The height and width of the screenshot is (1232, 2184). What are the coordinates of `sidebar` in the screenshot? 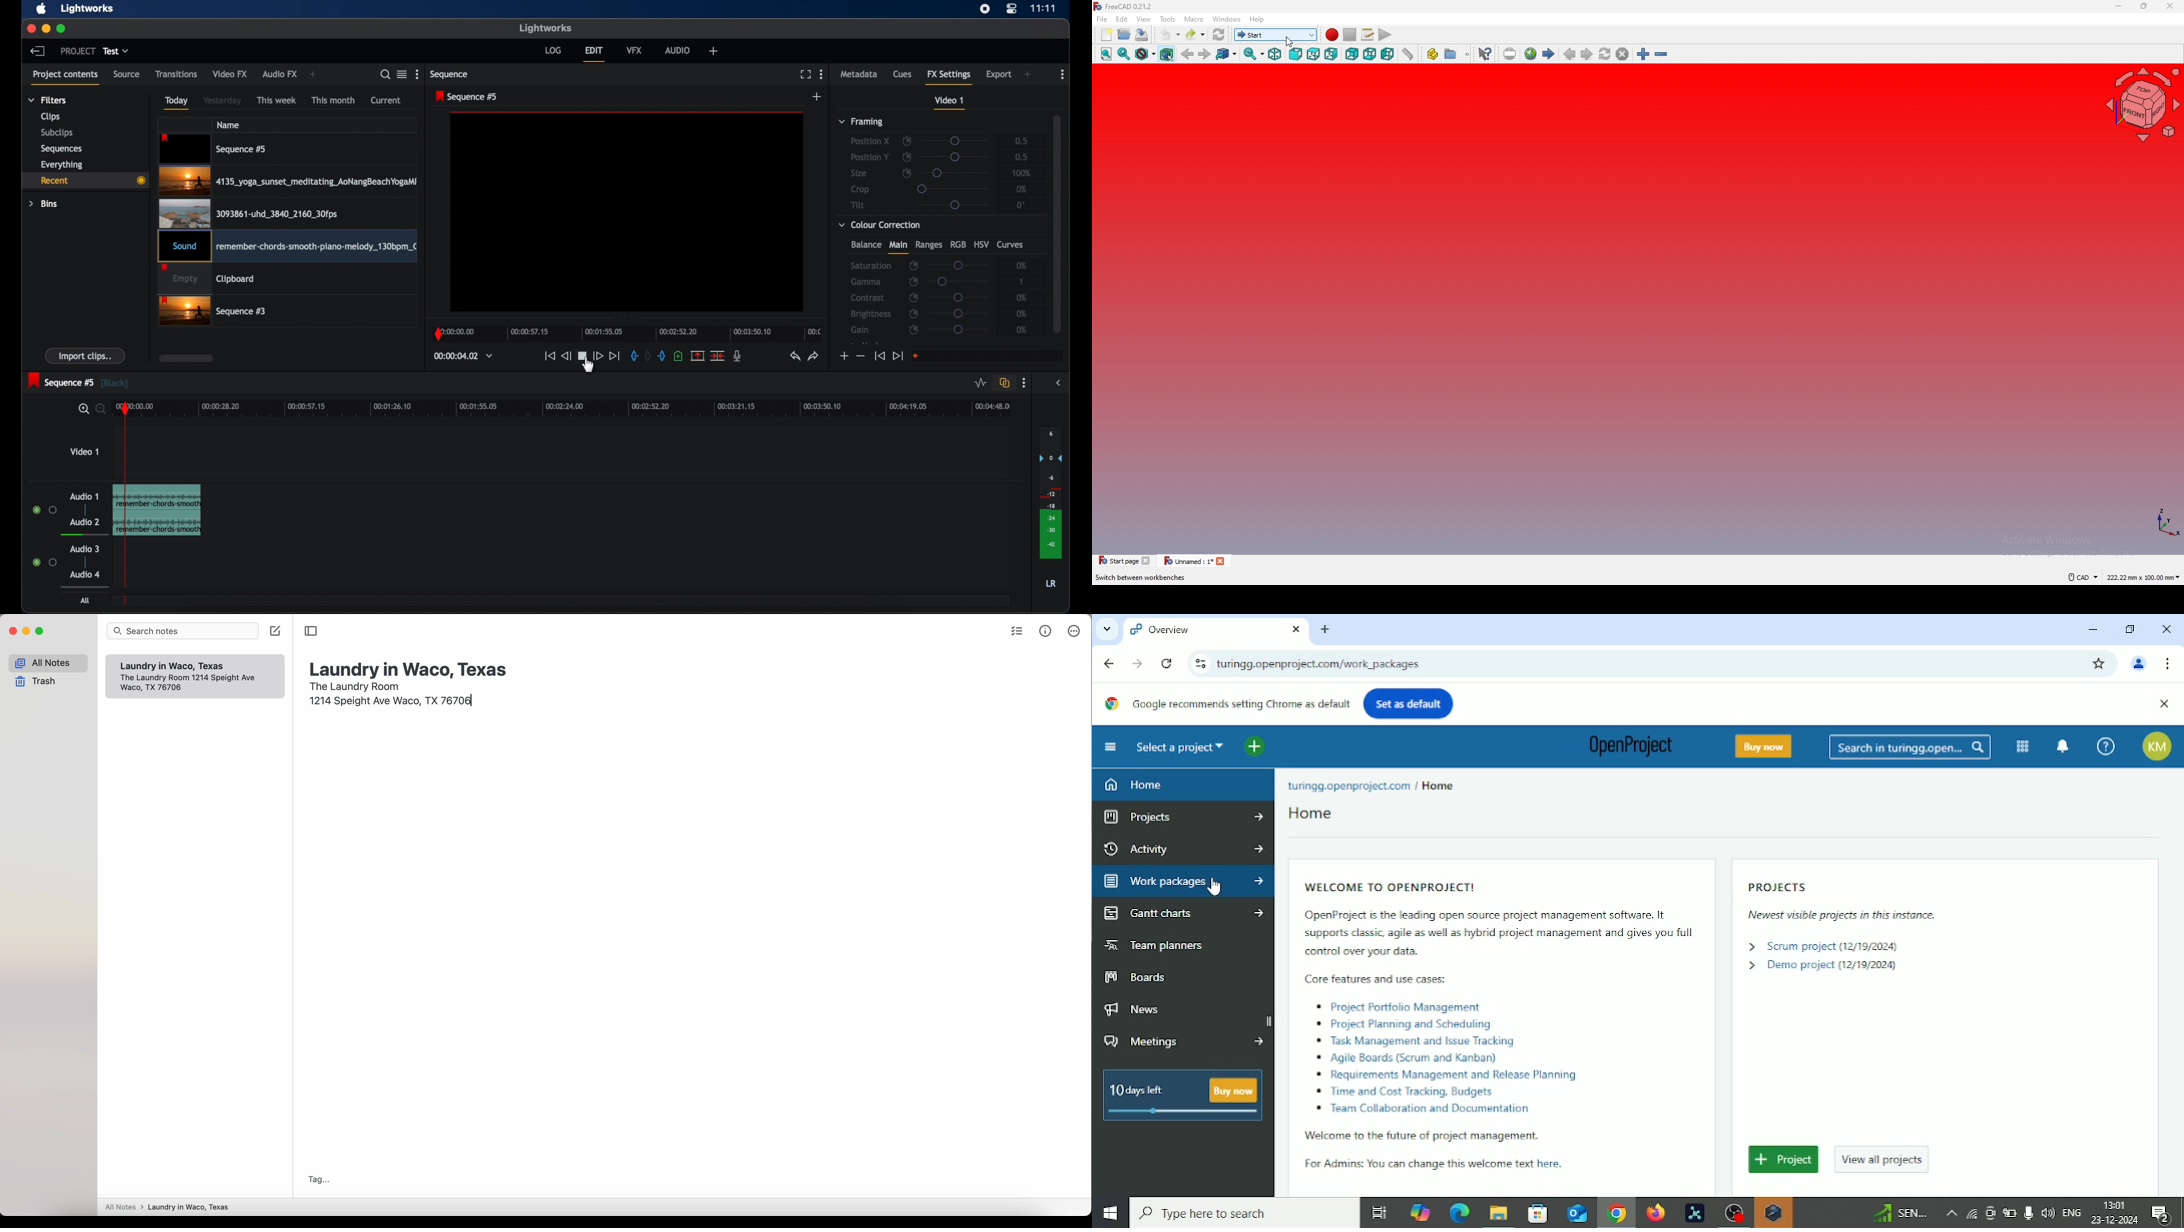 It's located at (1059, 383).